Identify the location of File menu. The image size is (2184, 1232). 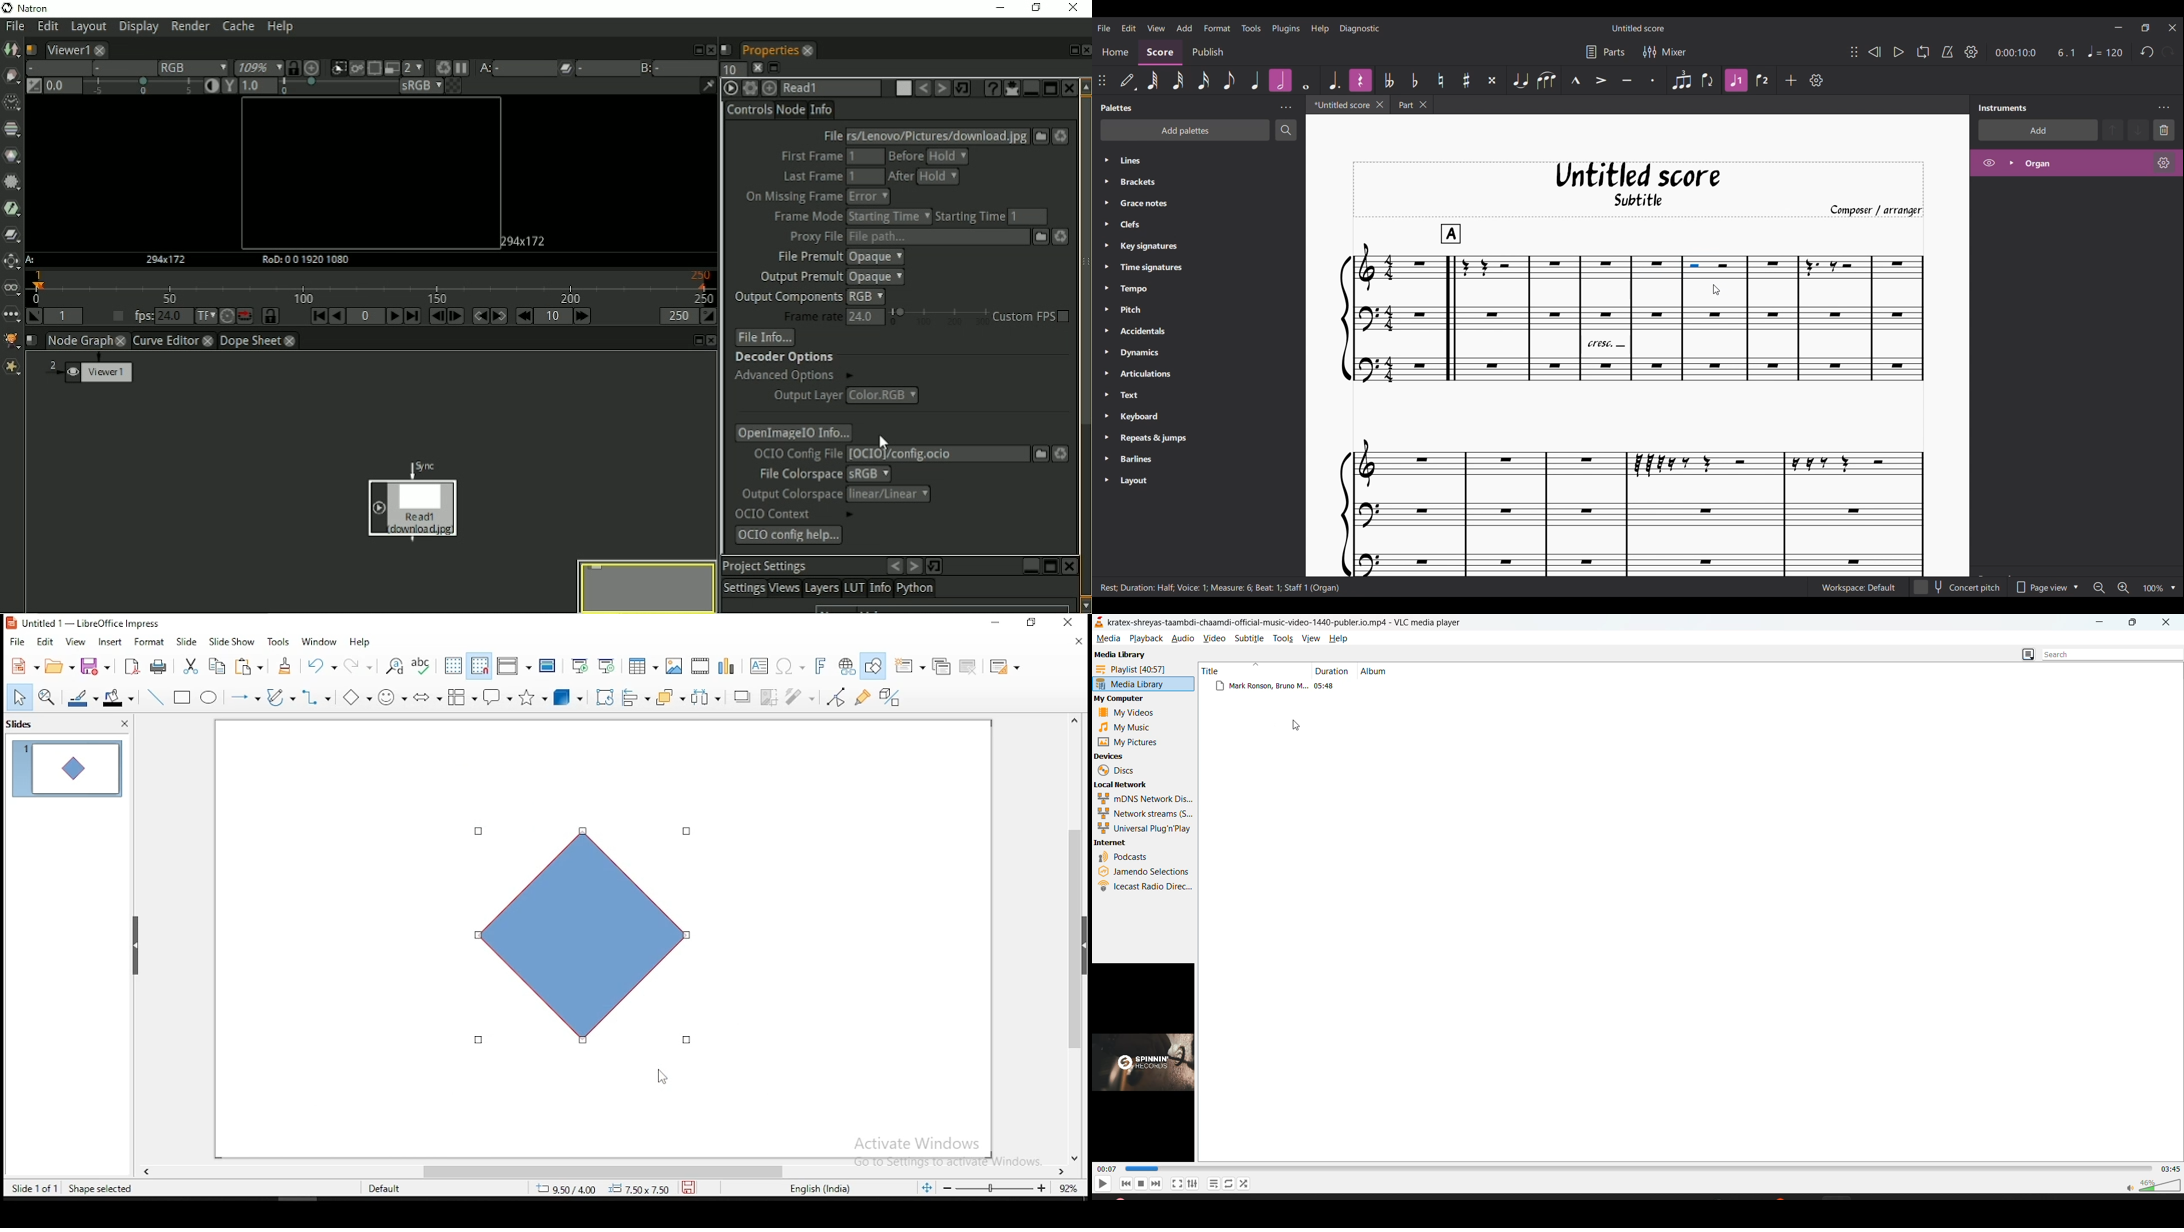
(1103, 27).